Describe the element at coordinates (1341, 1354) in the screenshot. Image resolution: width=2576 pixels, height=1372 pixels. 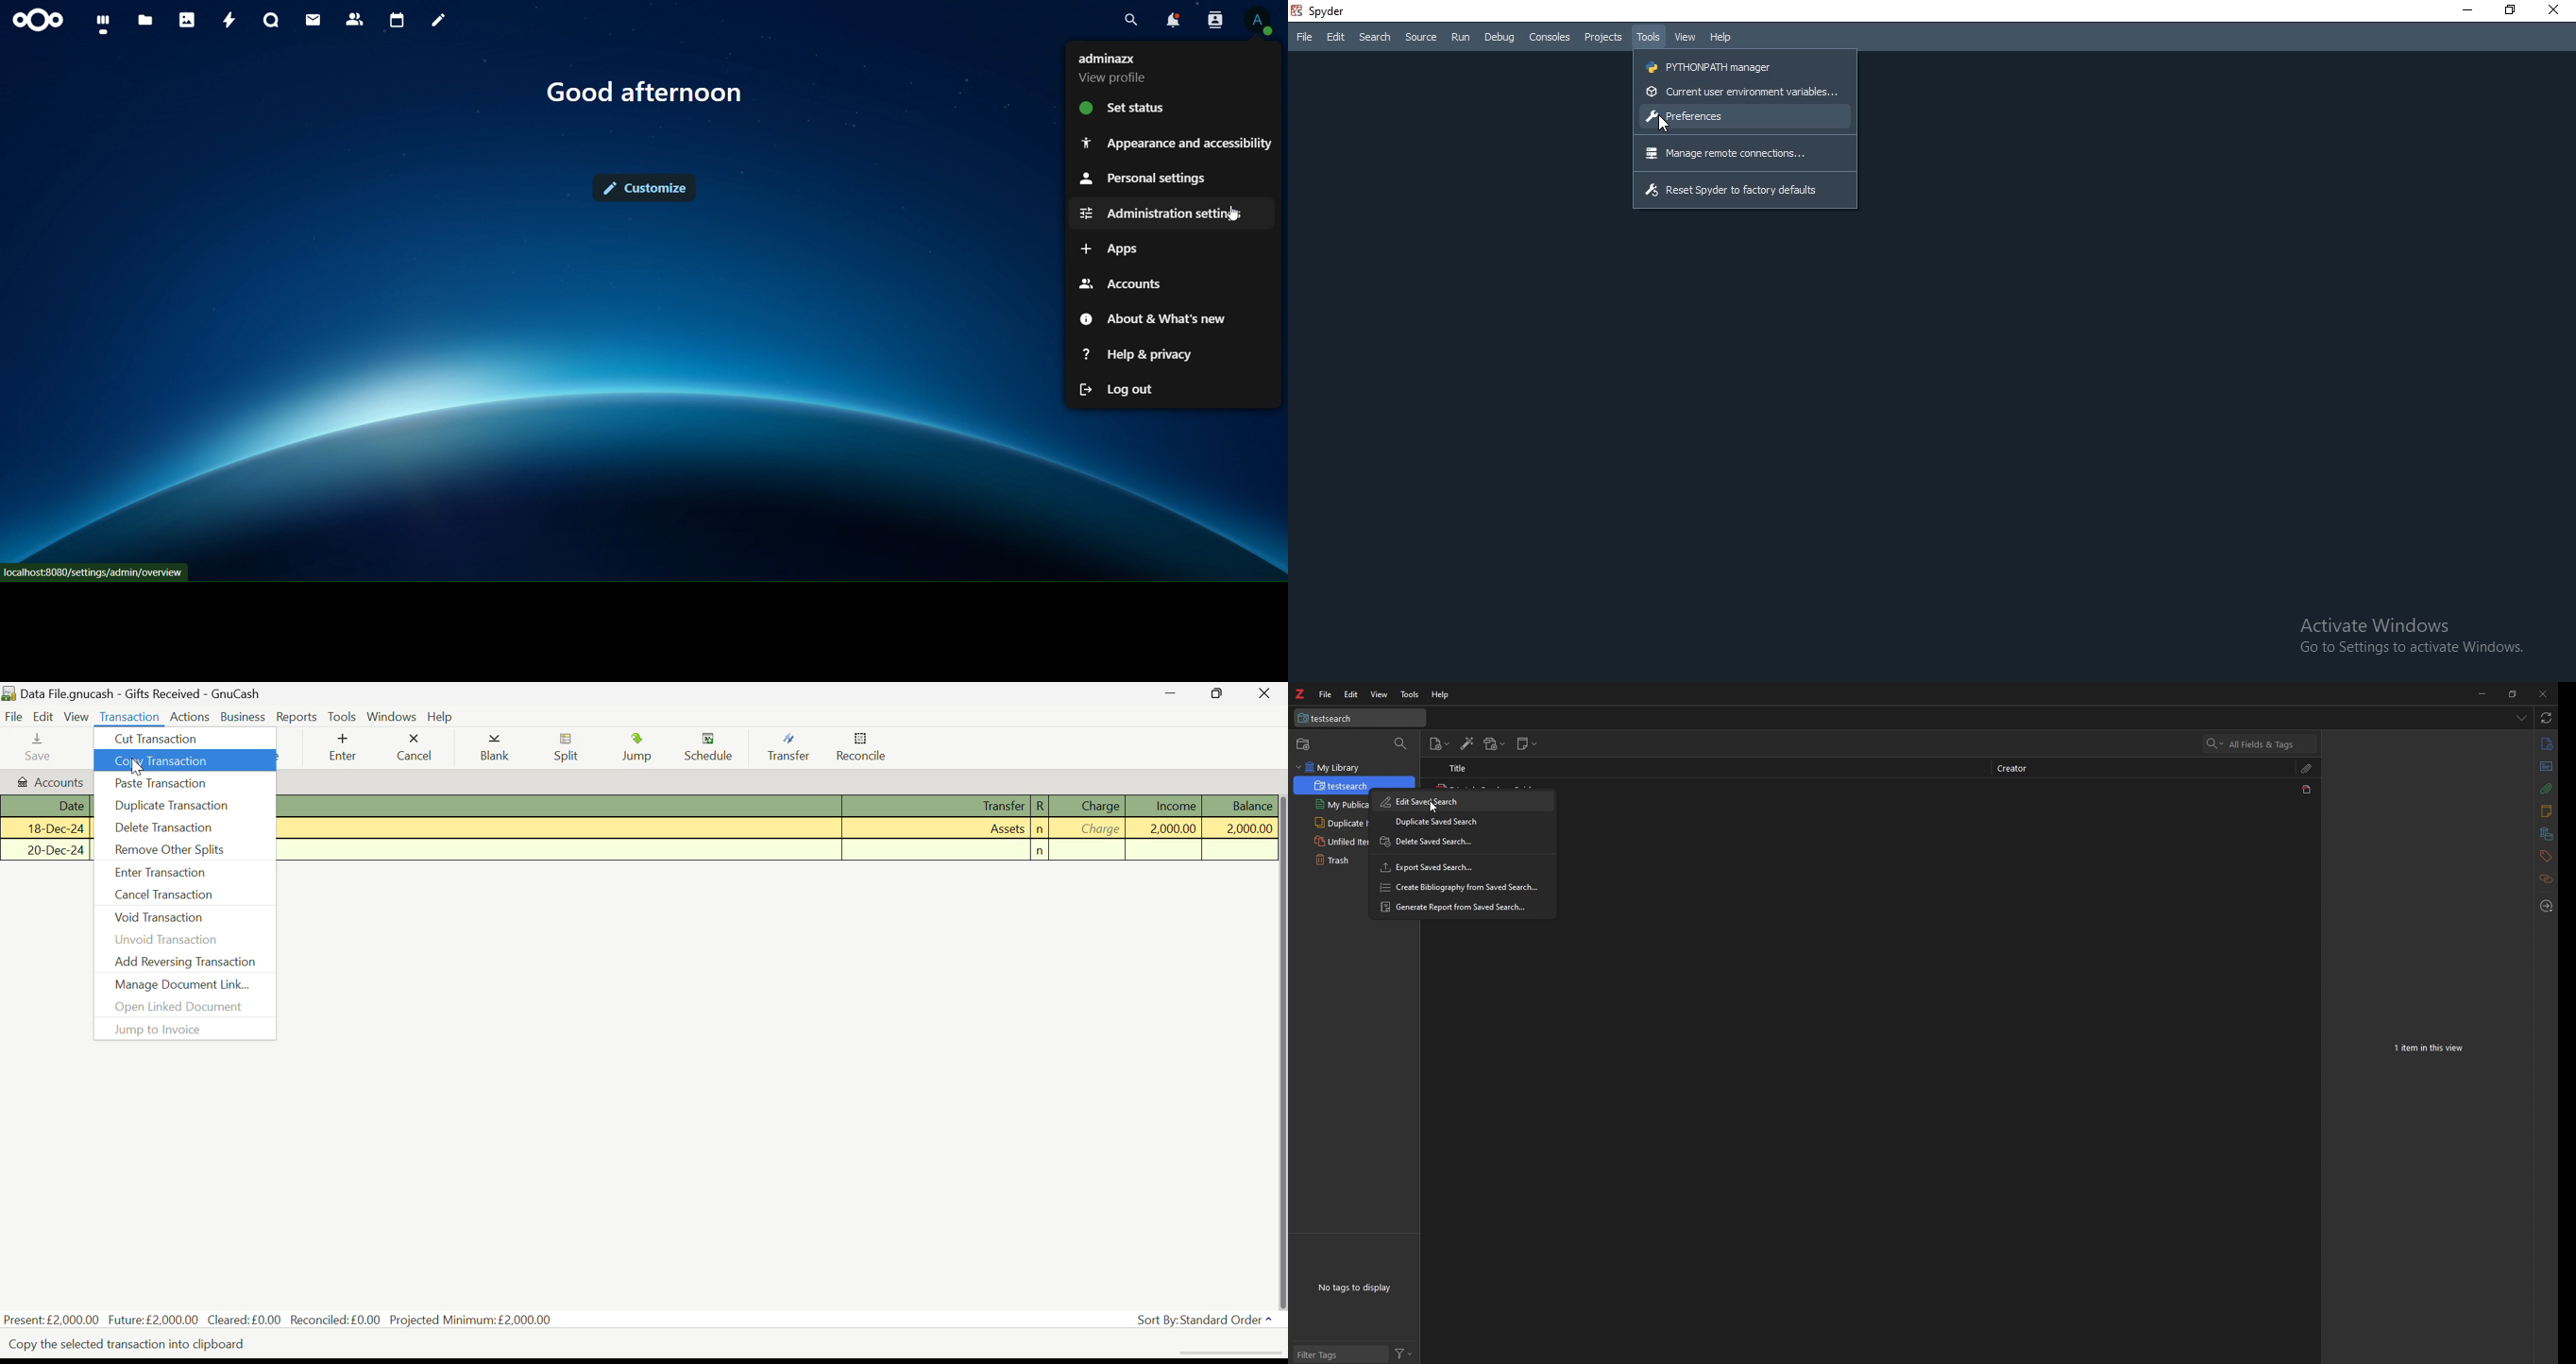
I see `filter tags` at that location.